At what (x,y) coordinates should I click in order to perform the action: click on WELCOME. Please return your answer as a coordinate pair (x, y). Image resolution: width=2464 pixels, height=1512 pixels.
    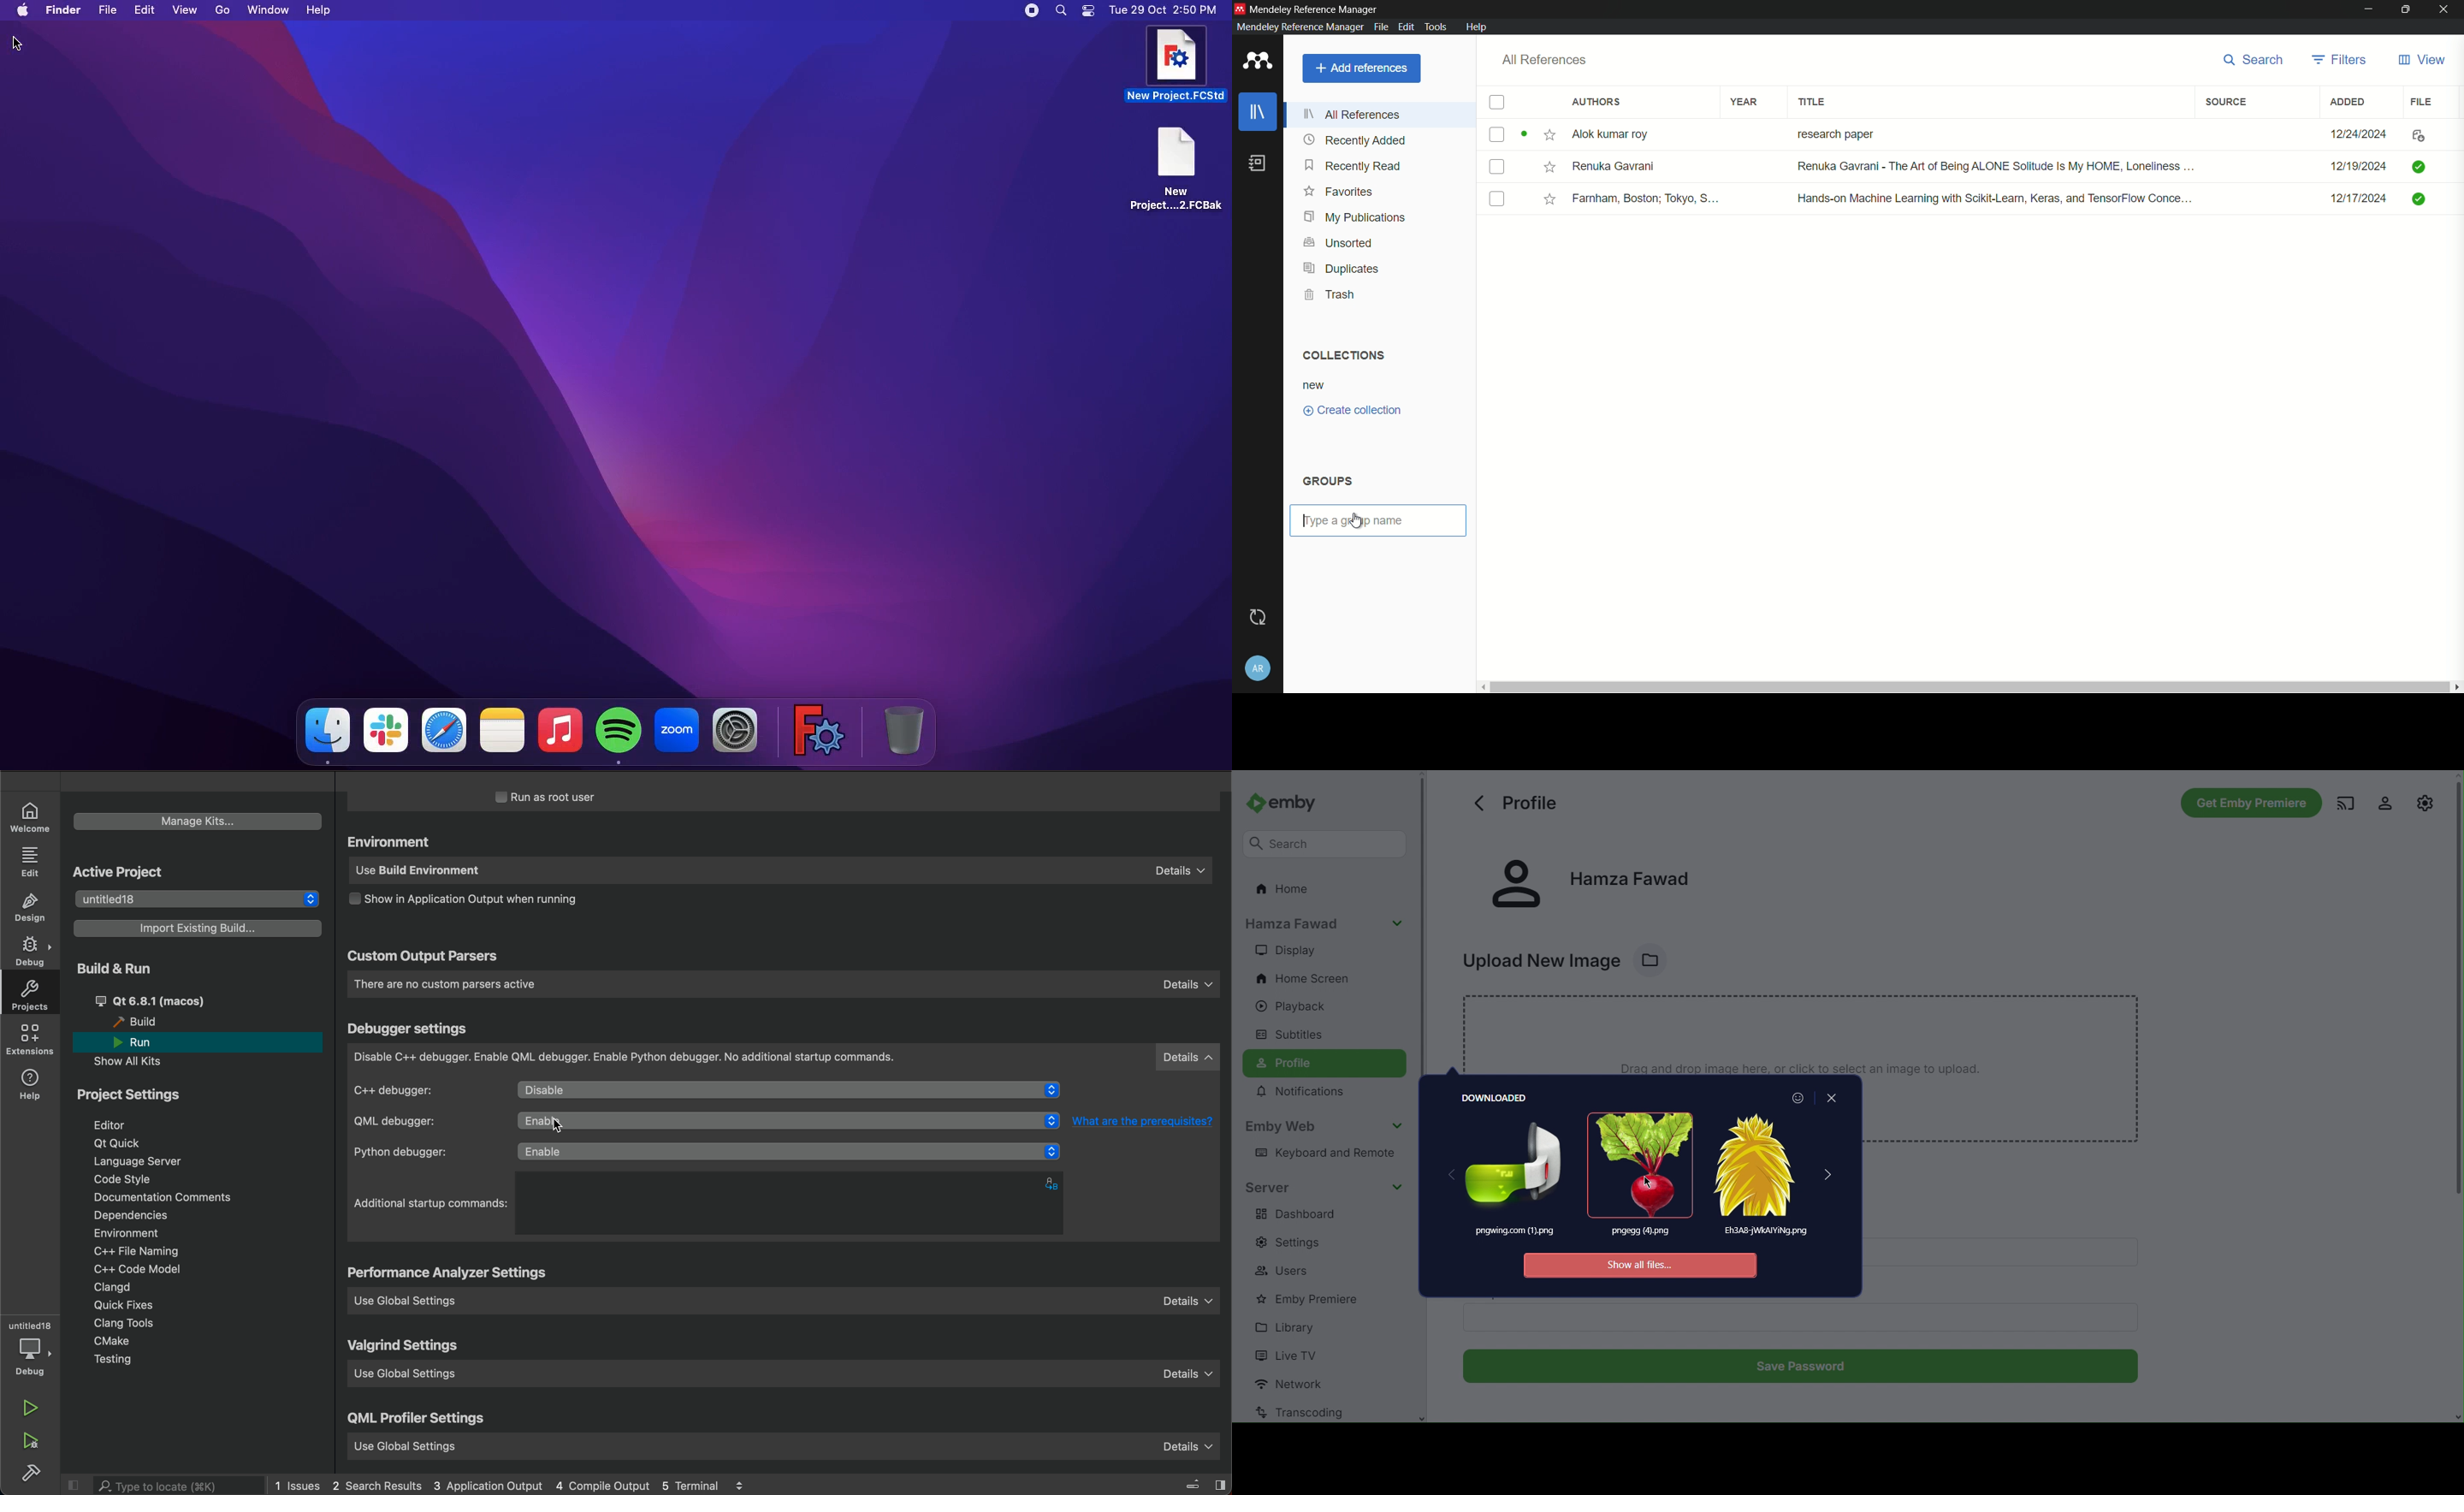
    Looking at the image, I should click on (30, 816).